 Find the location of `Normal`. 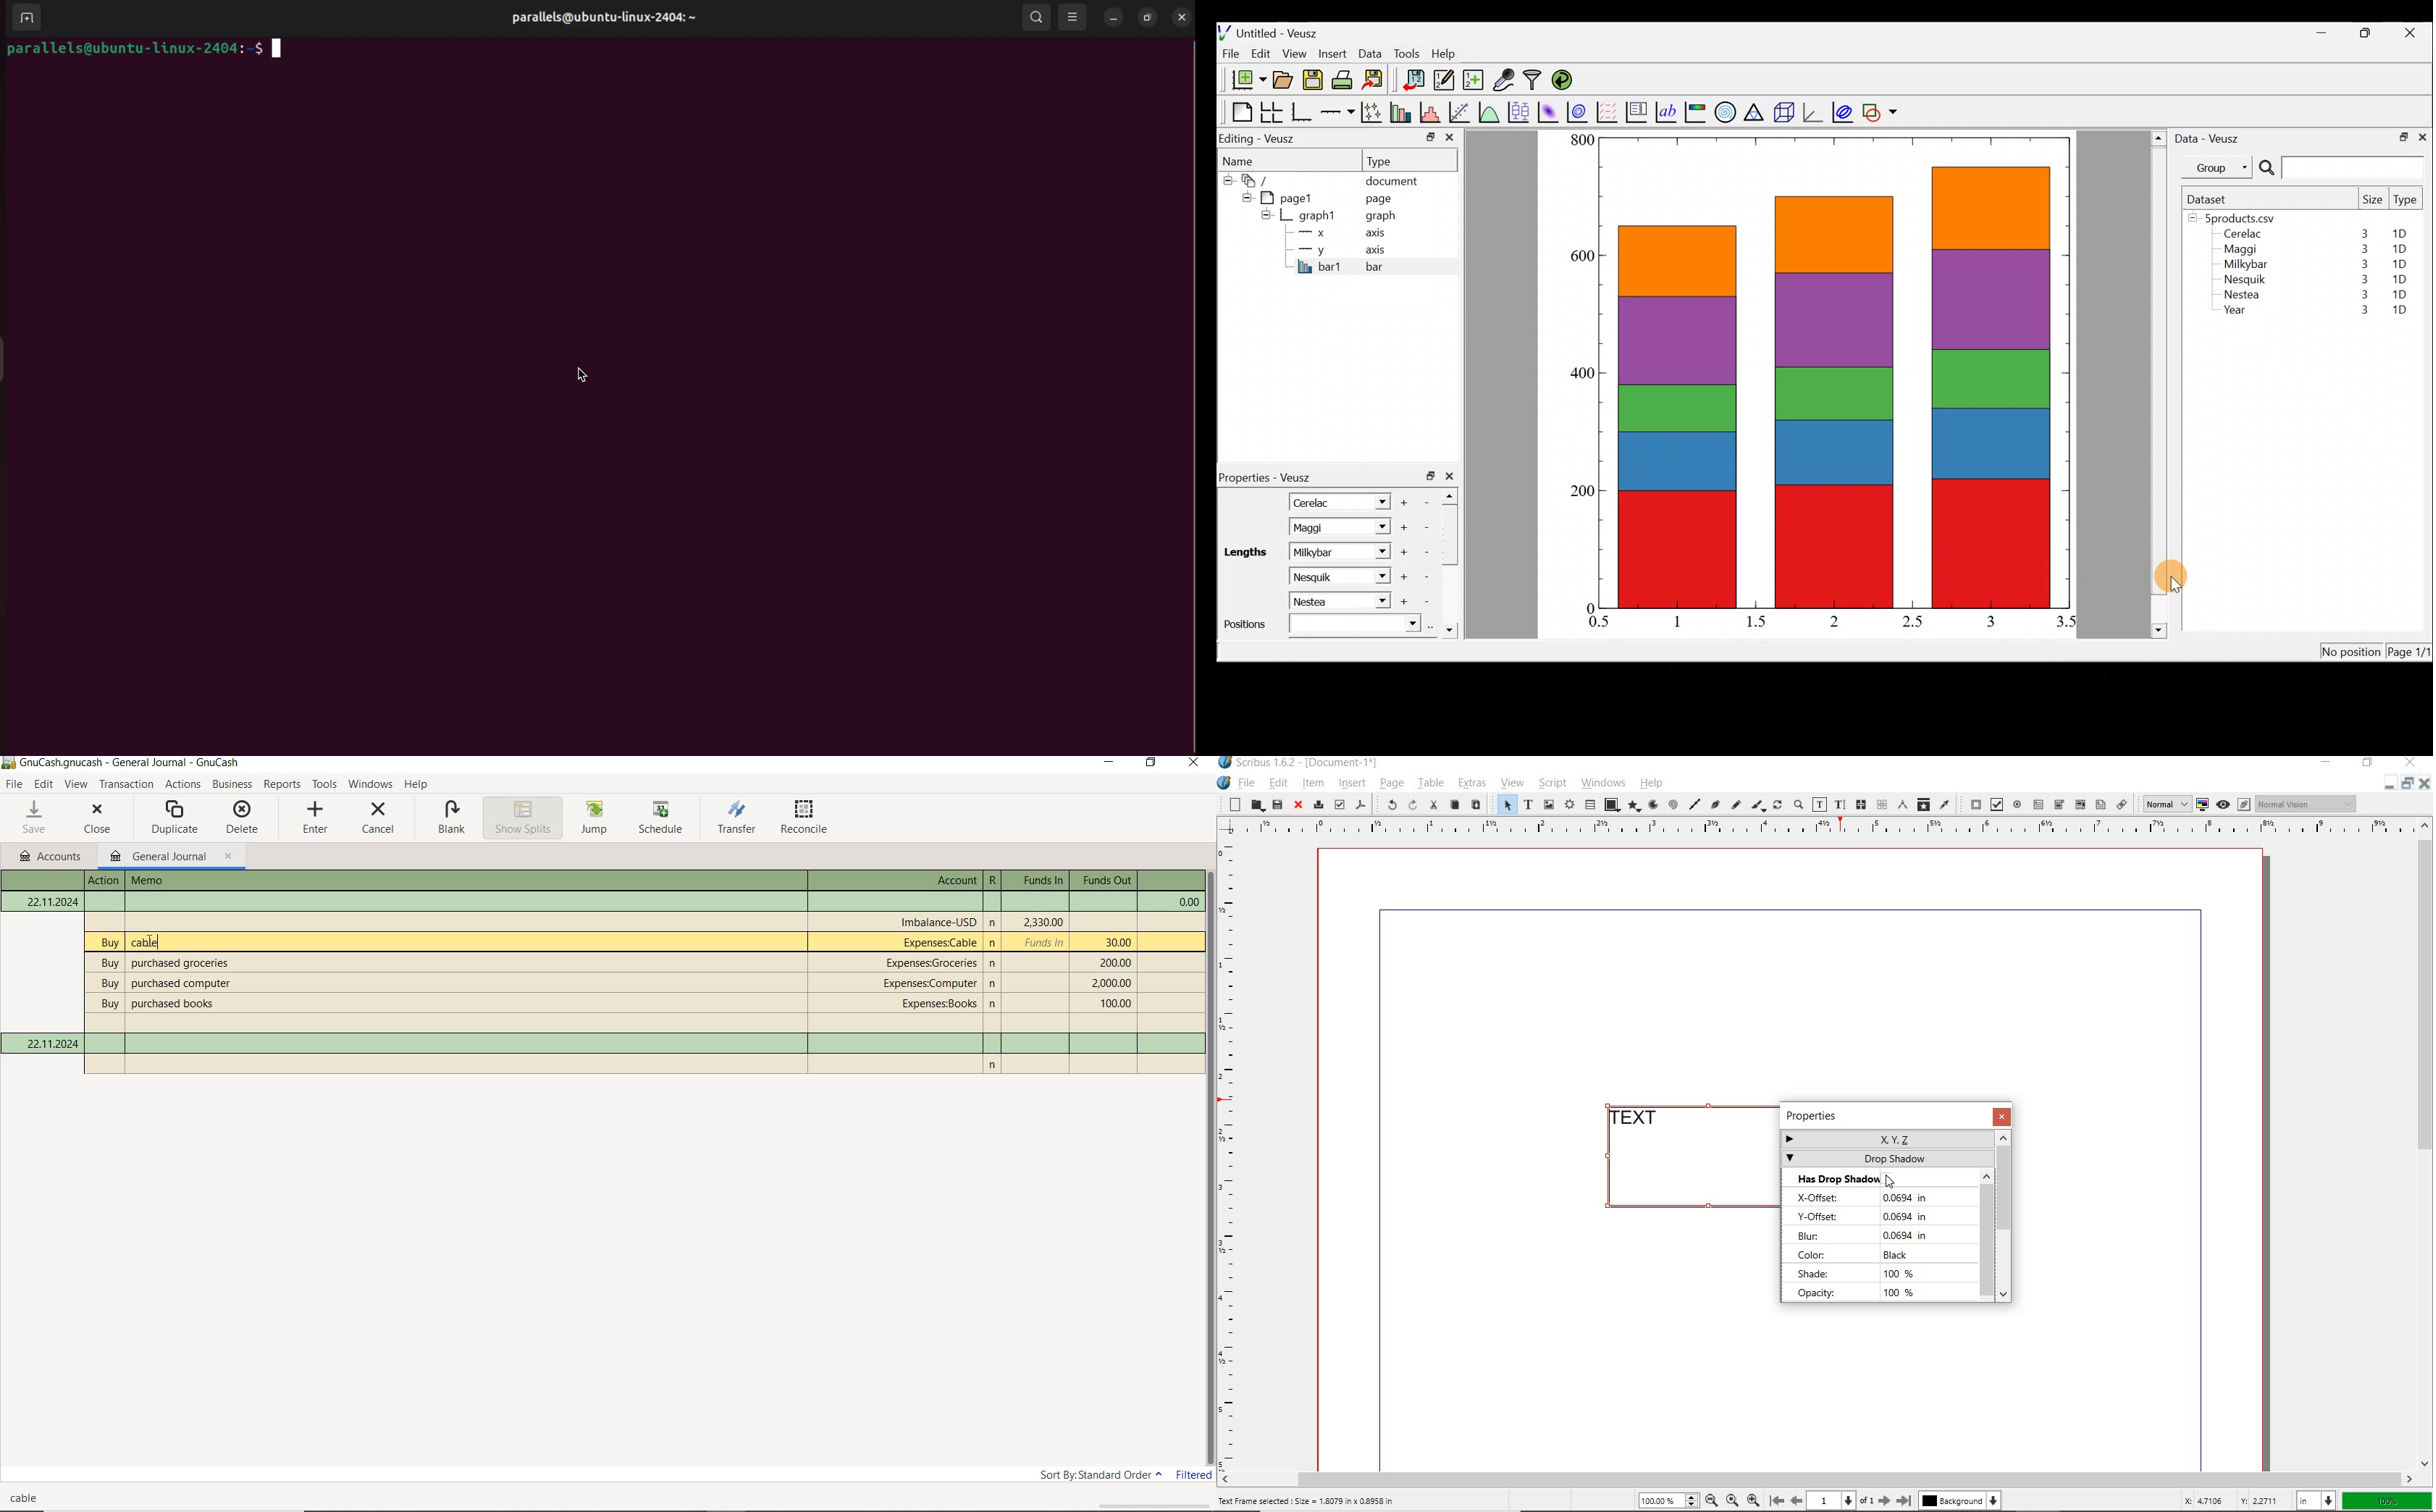

Normal is located at coordinates (2166, 804).